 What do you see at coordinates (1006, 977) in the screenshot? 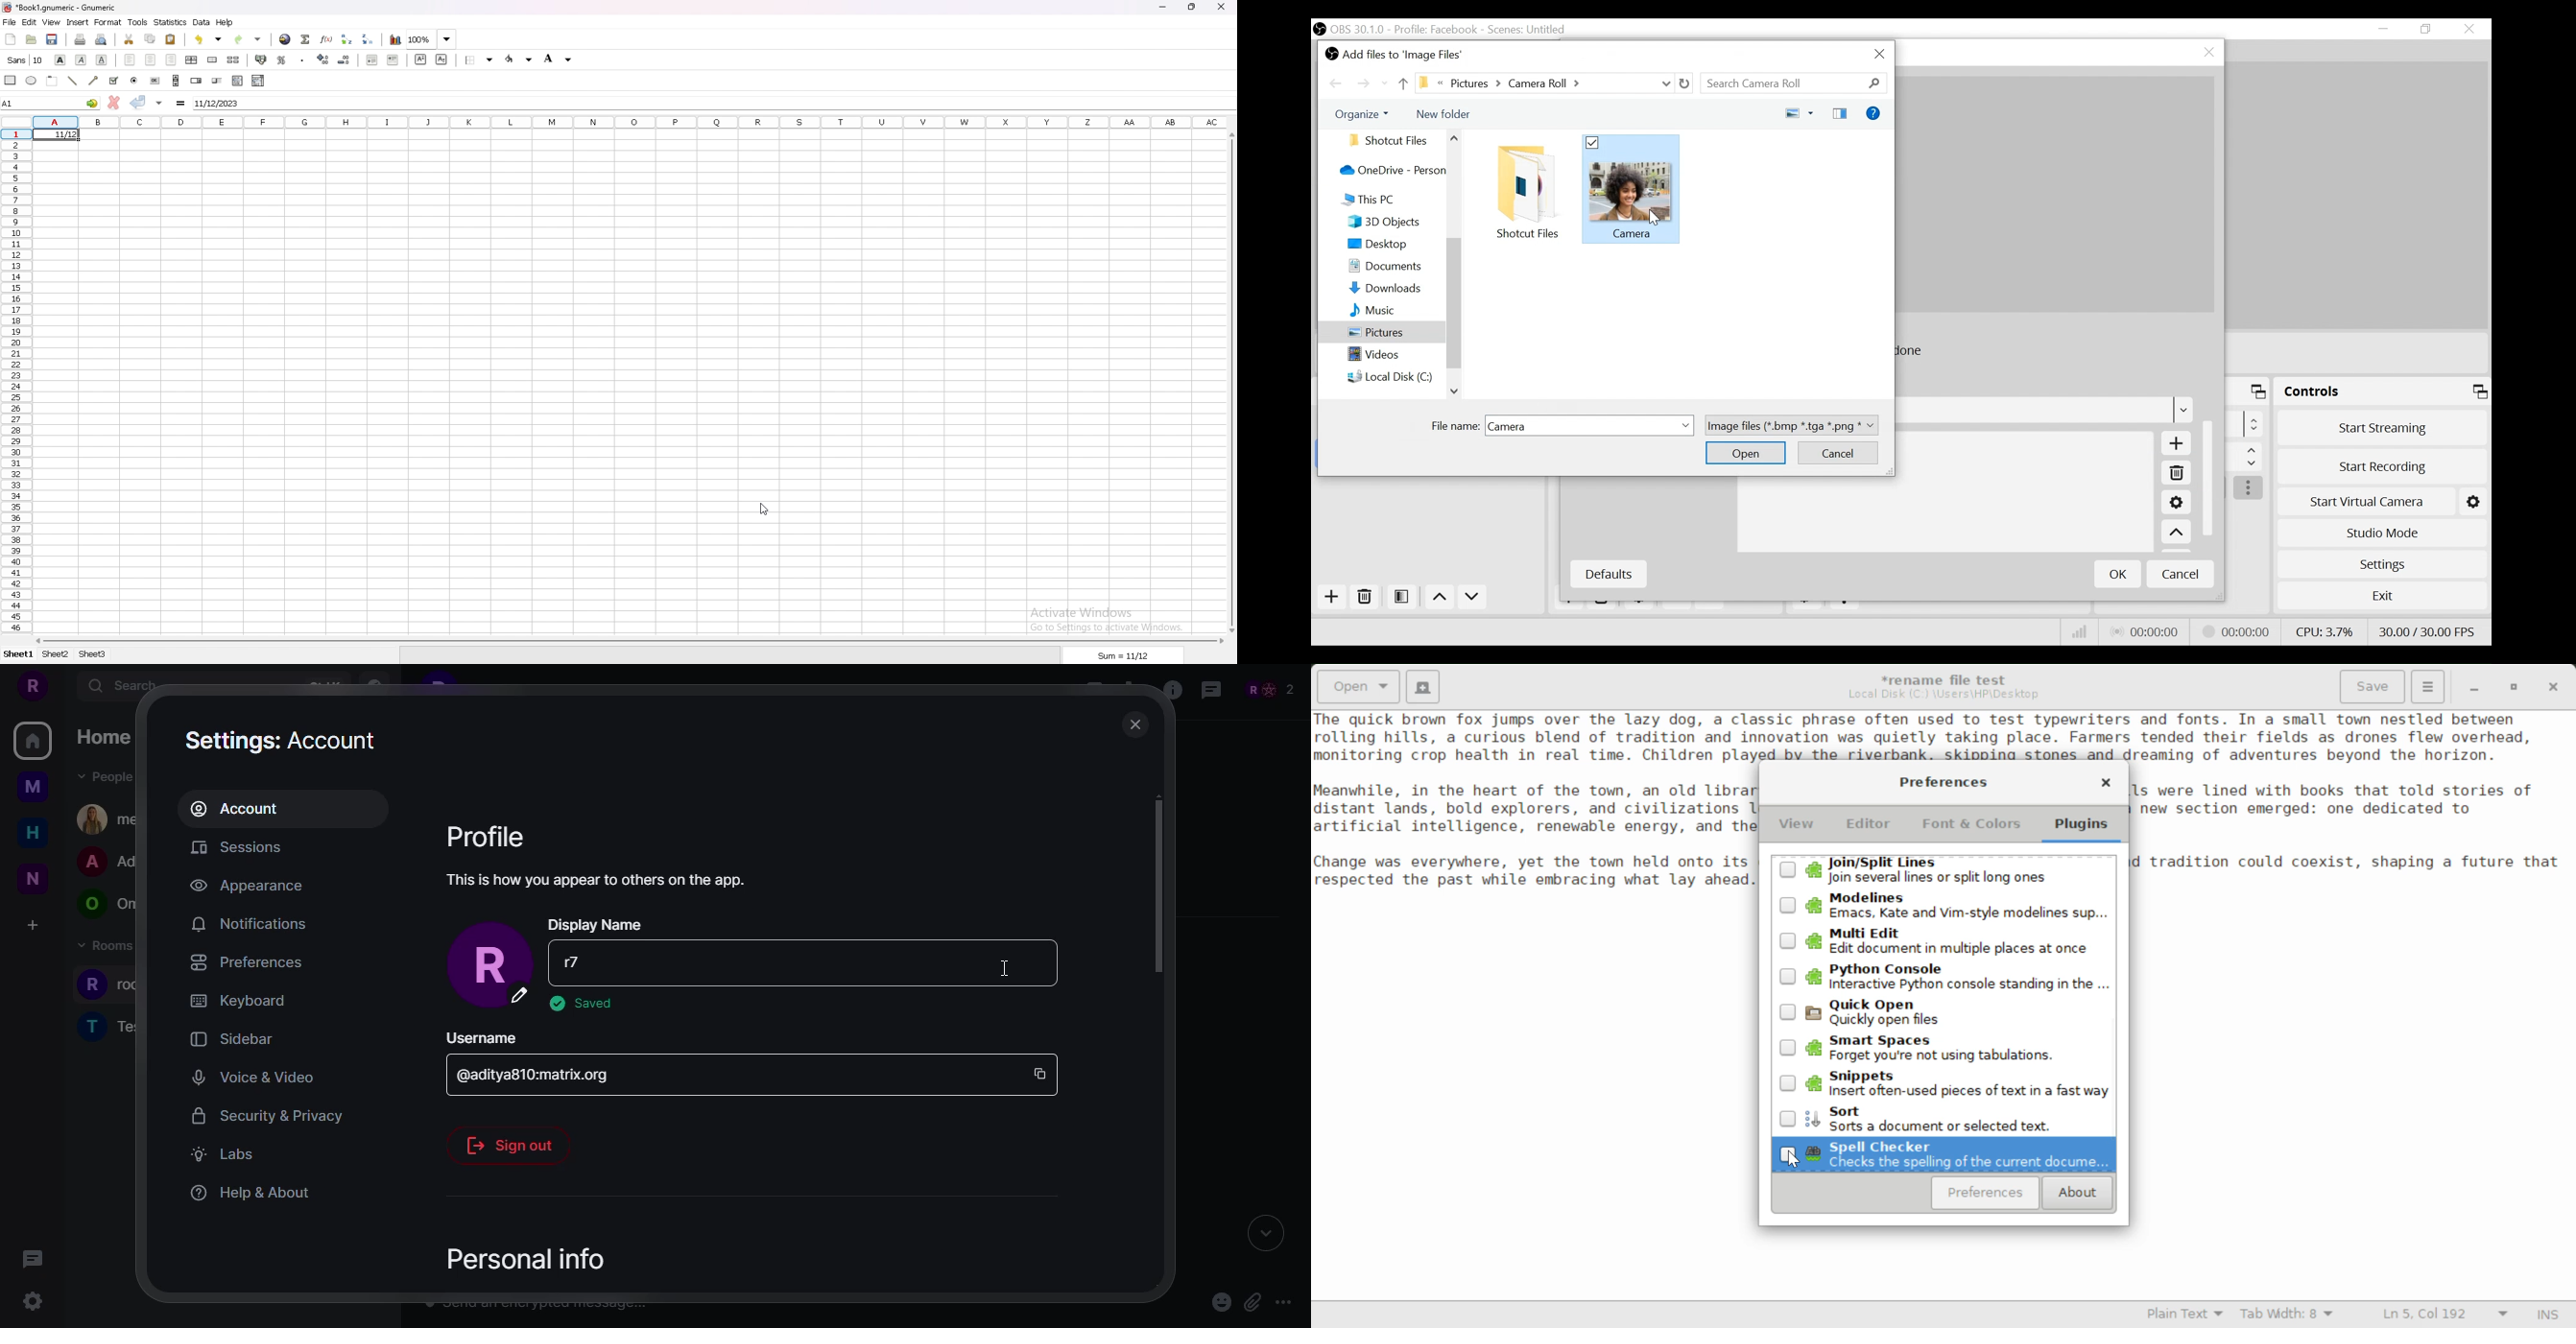
I see `cursor` at bounding box center [1006, 977].